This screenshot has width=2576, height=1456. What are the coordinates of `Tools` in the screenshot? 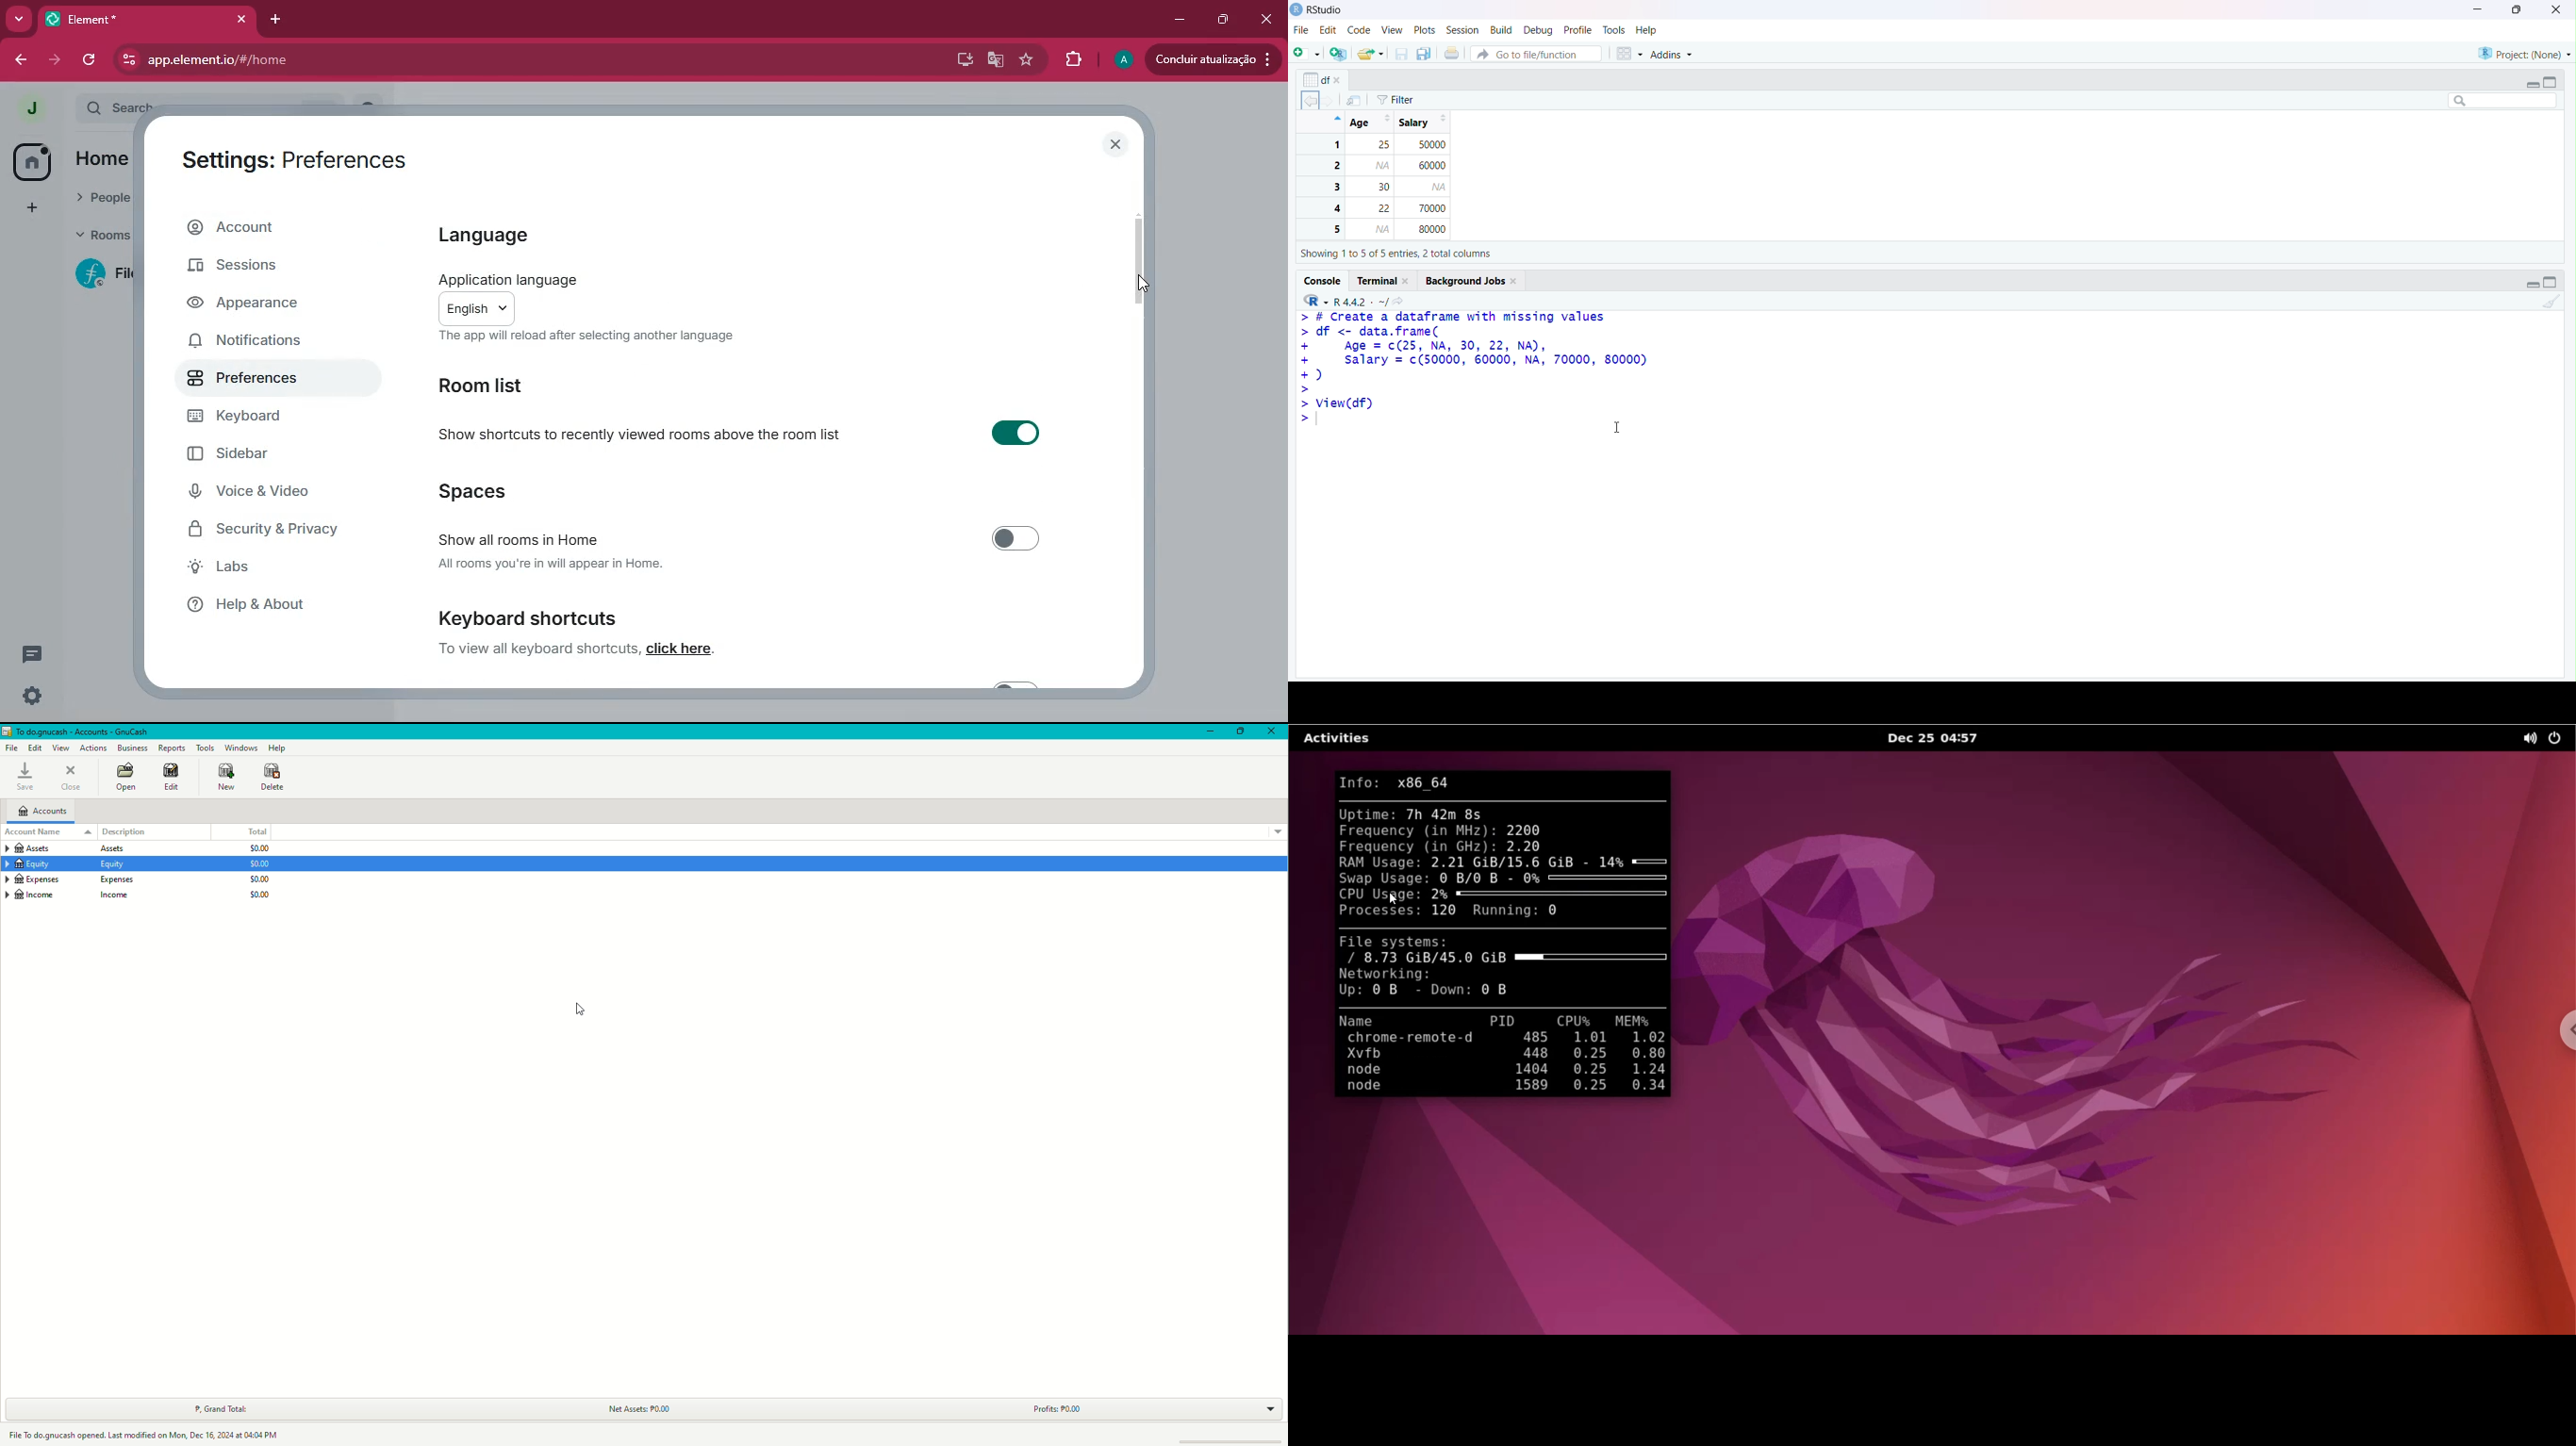 It's located at (205, 748).